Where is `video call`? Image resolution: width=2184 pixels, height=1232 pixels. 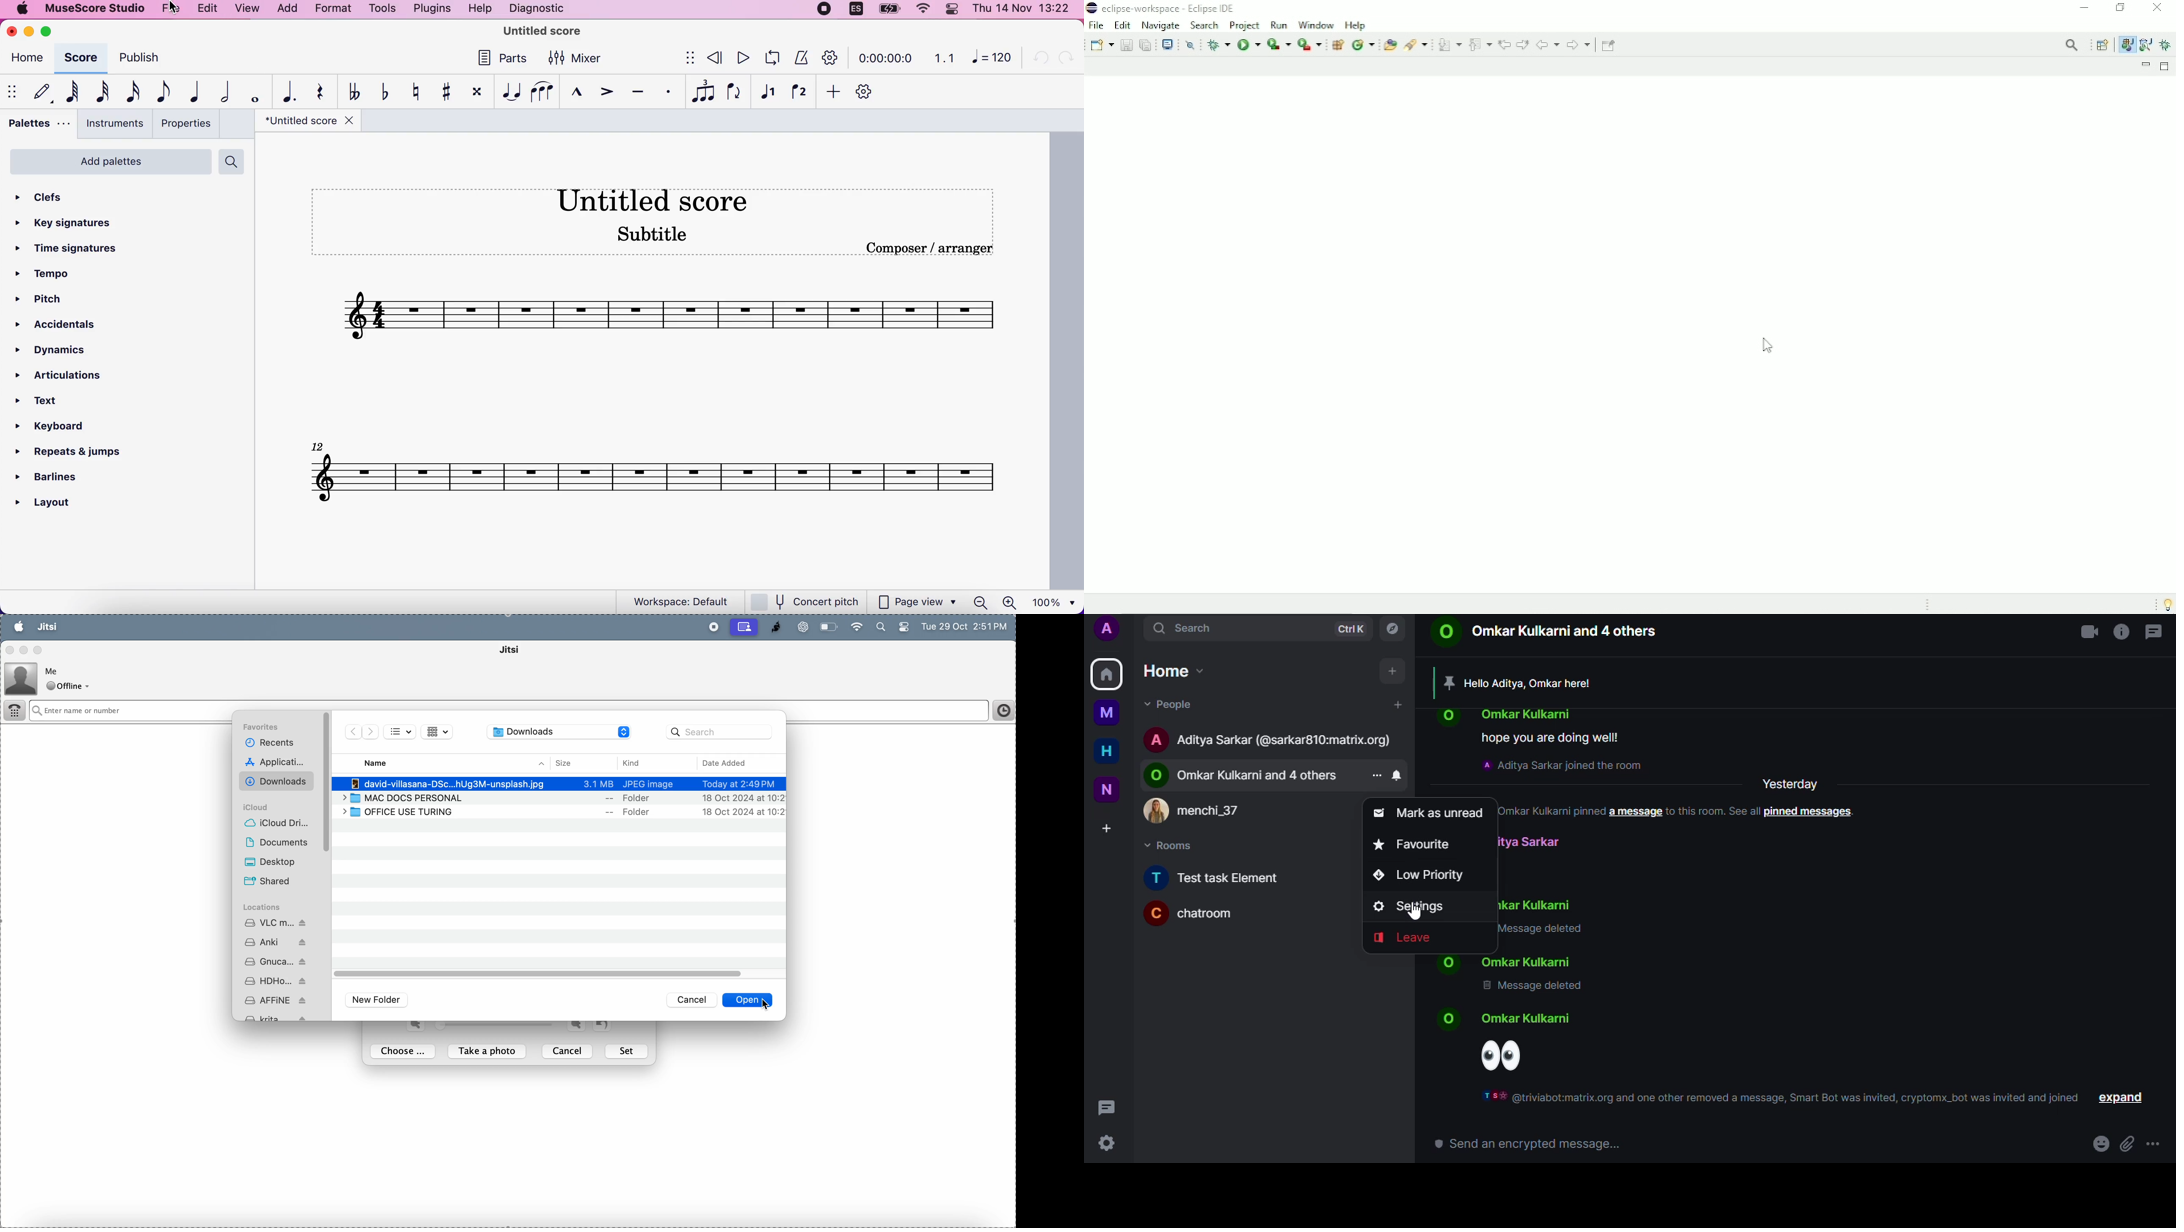
video call is located at coordinates (2082, 631).